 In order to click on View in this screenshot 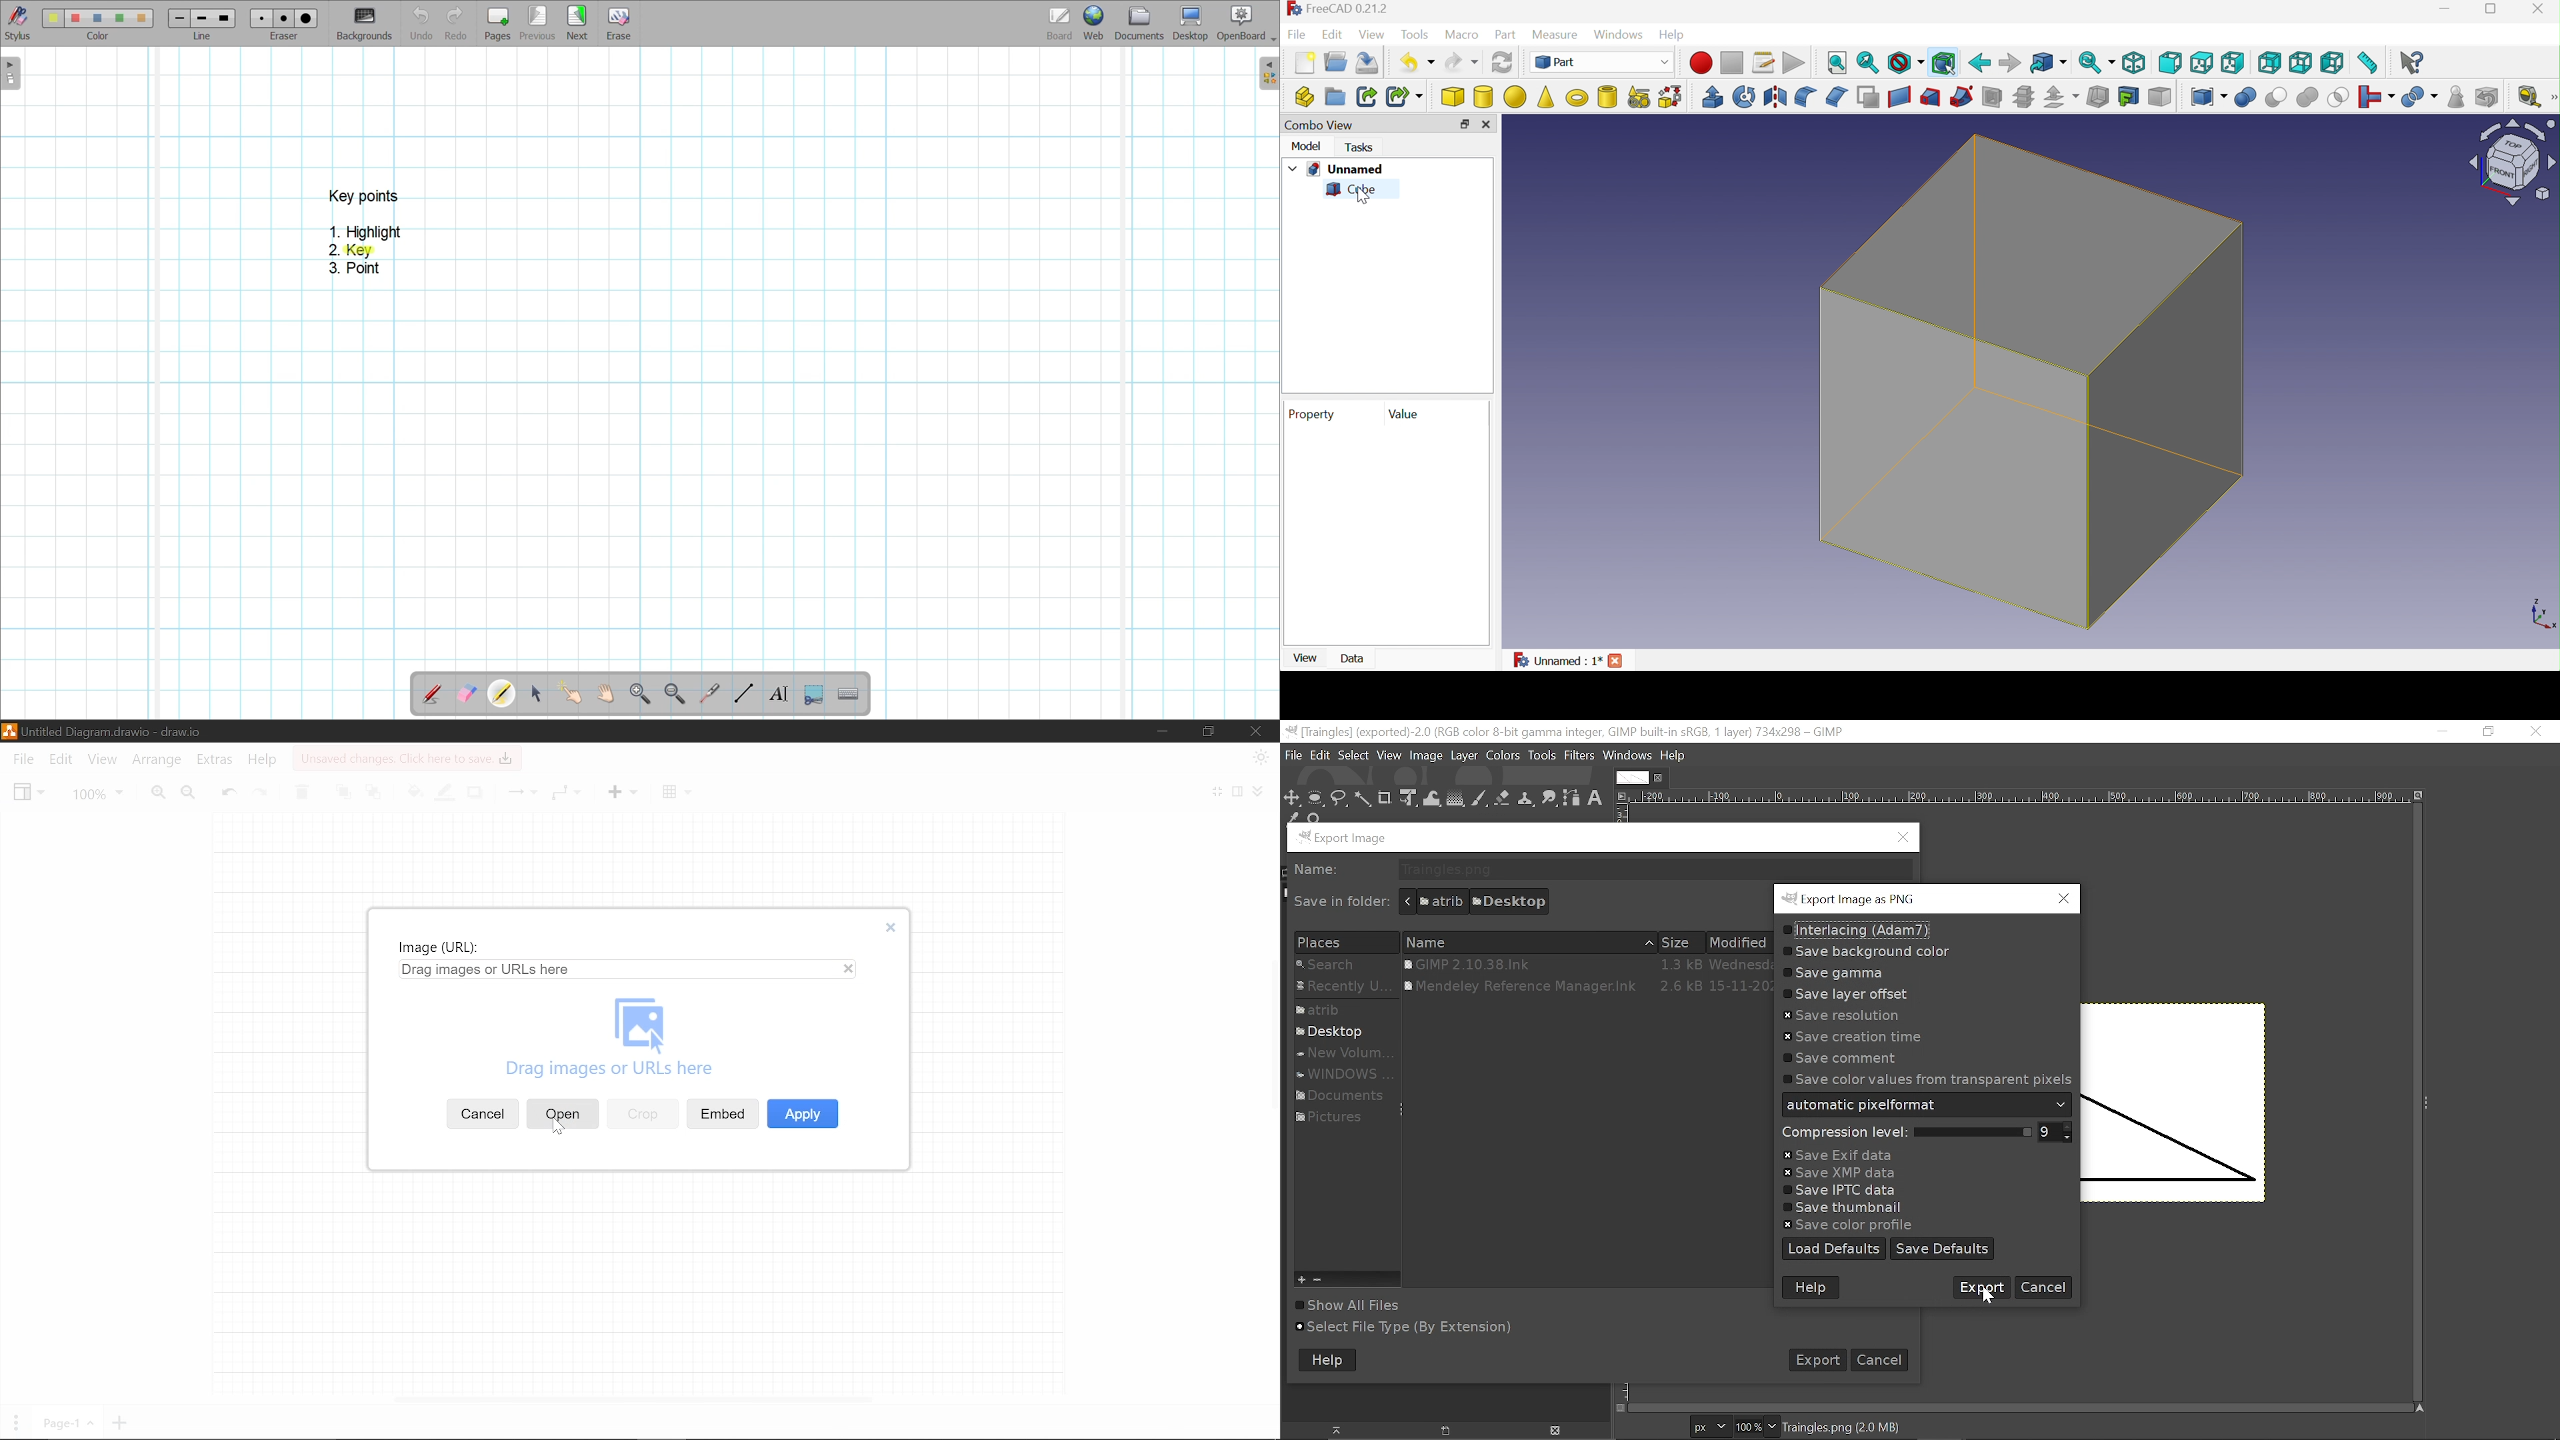, I will do `click(103, 760)`.